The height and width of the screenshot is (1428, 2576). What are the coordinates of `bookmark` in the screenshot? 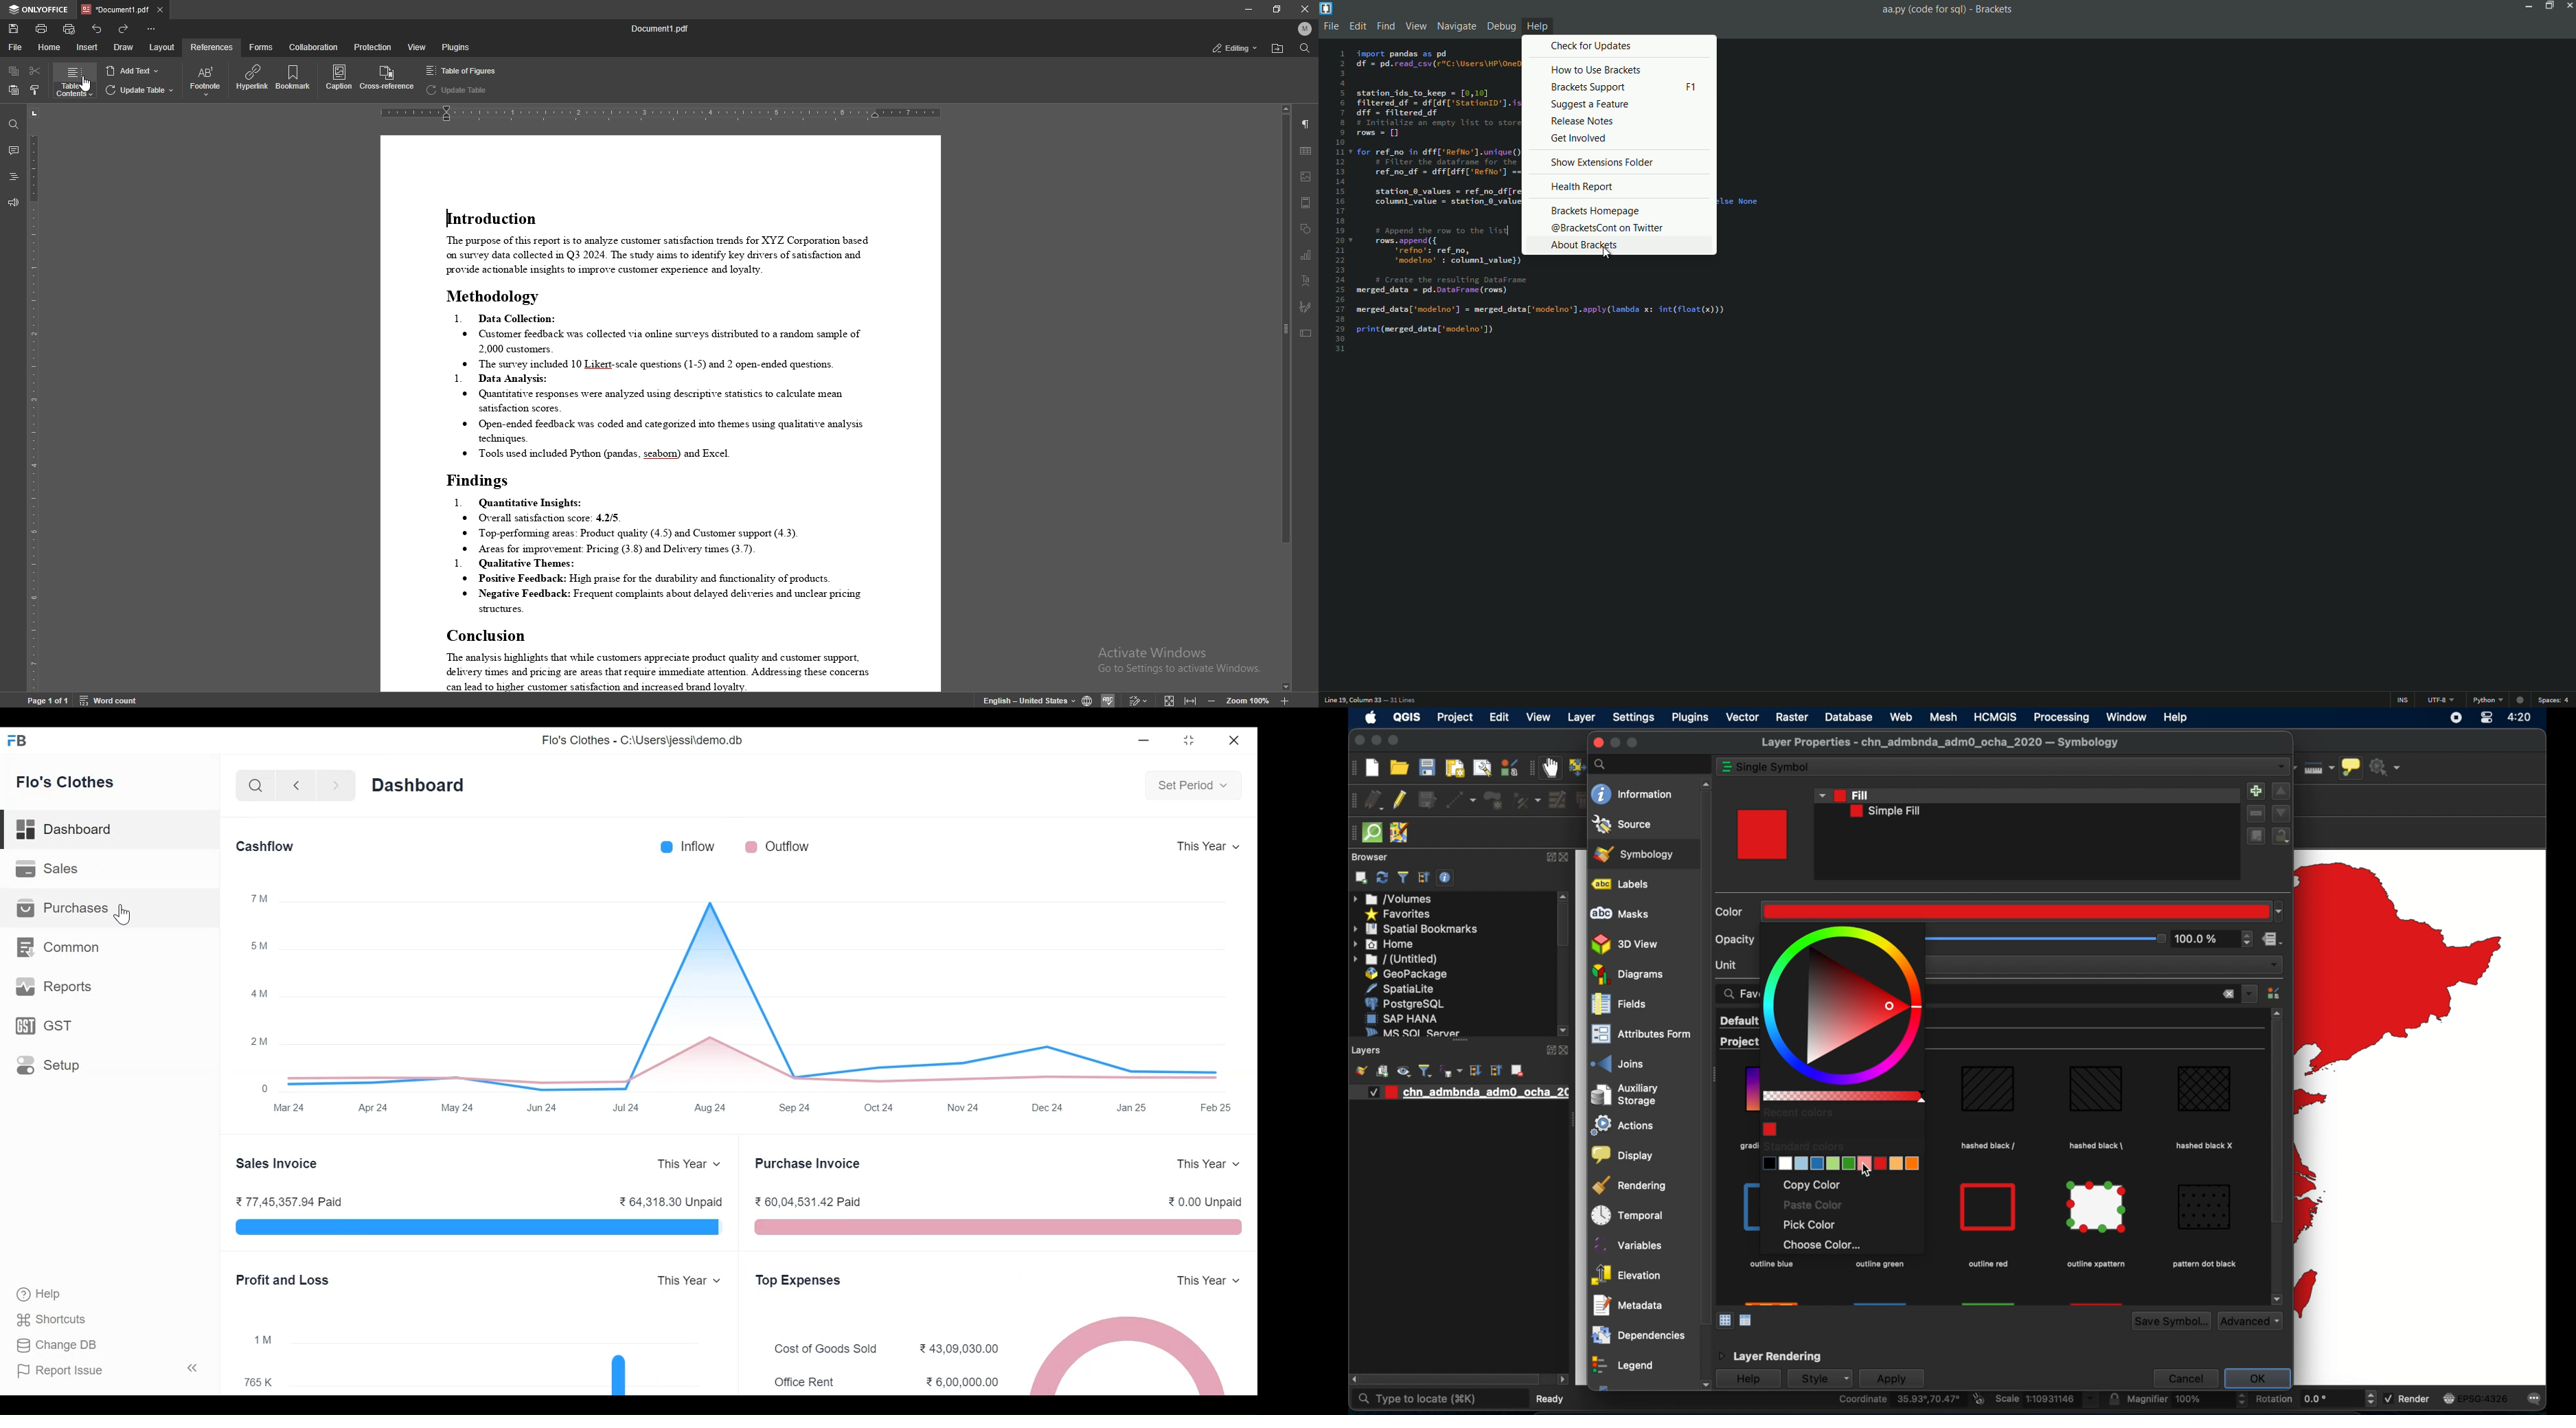 It's located at (295, 78).